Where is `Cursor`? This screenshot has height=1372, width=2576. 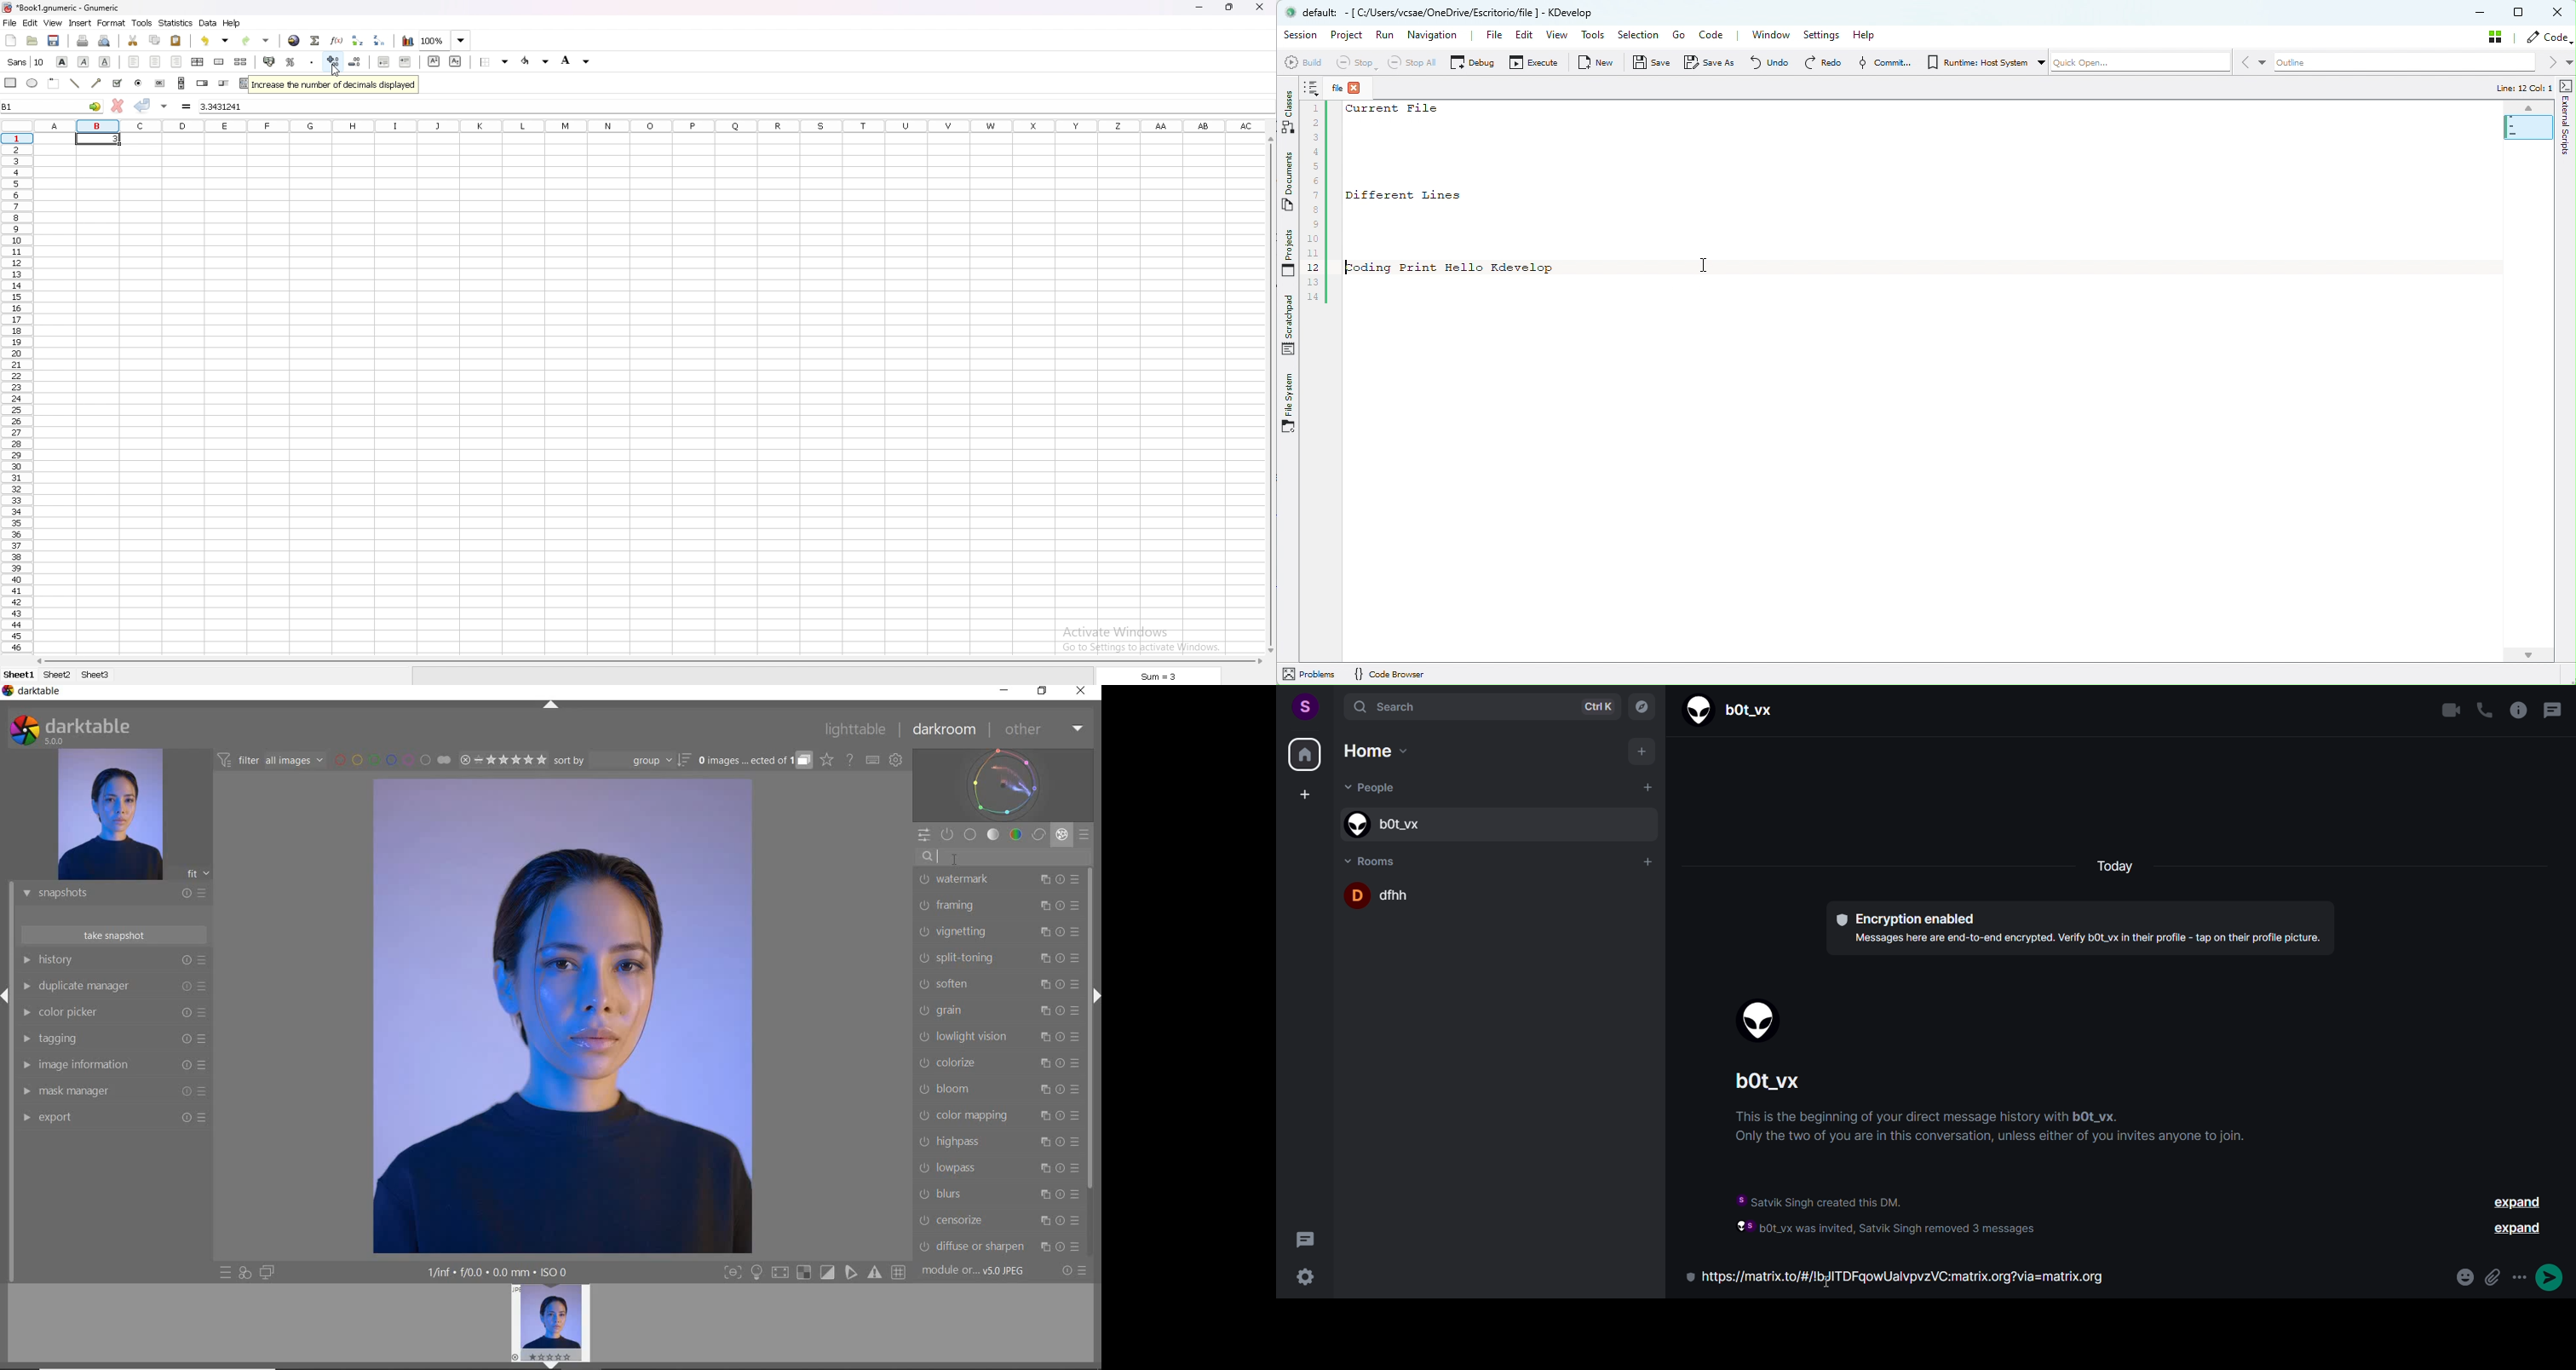
Cursor is located at coordinates (955, 858).